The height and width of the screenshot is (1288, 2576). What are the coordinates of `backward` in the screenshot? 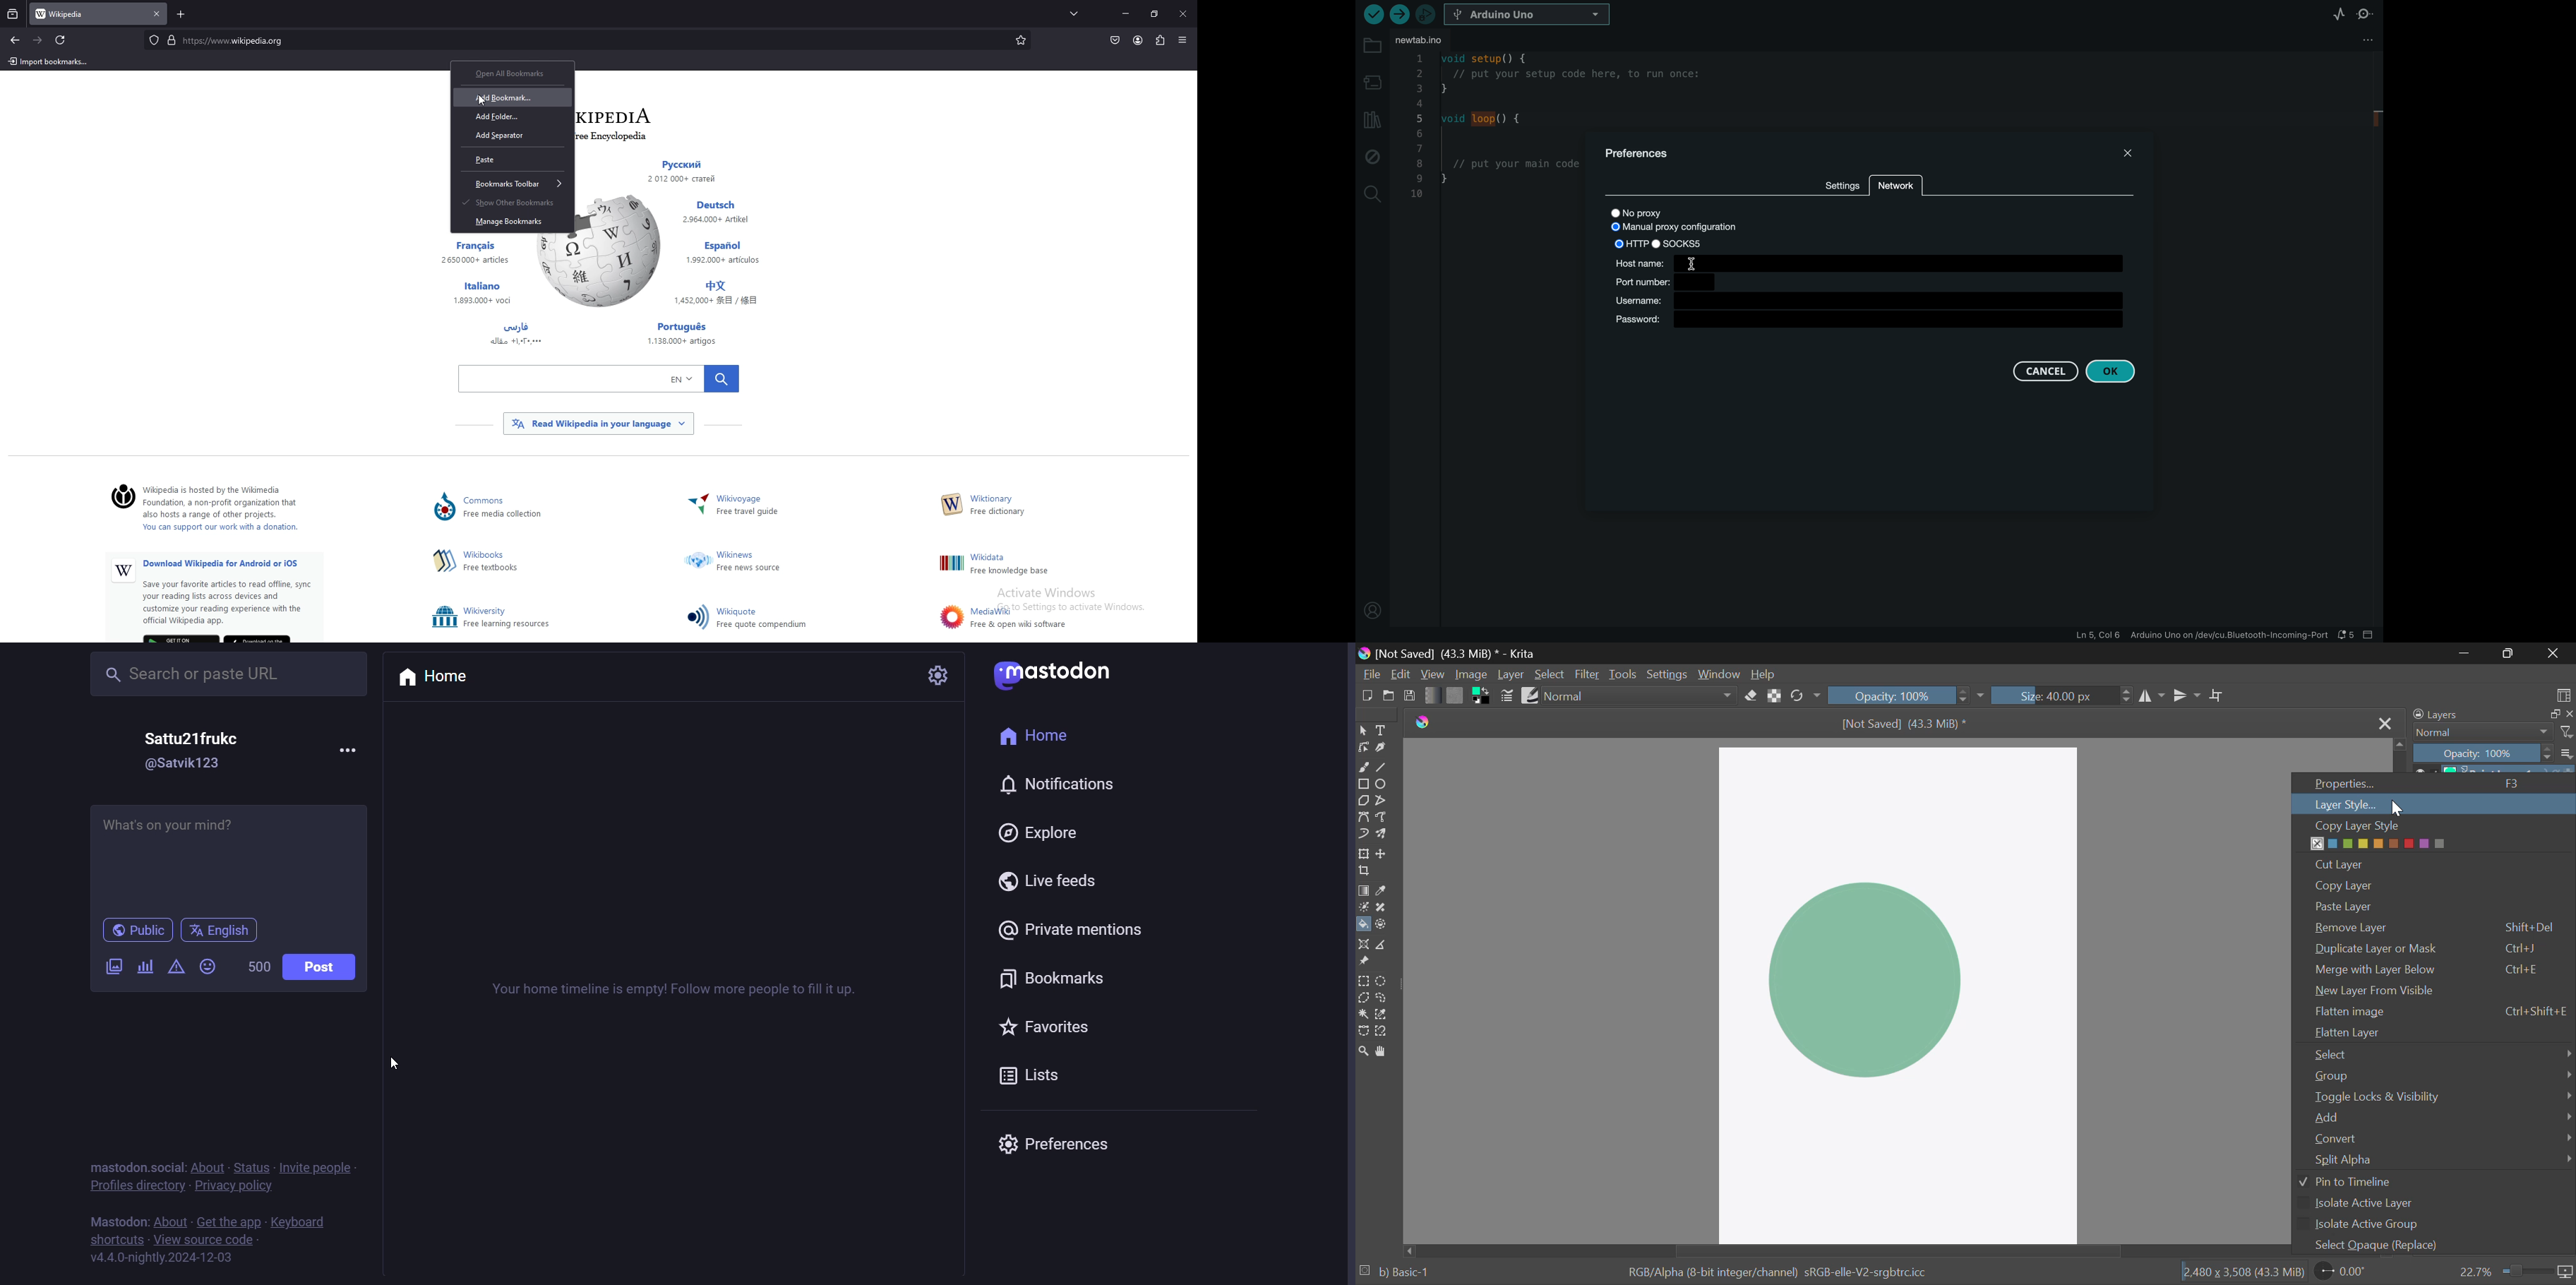 It's located at (15, 41).